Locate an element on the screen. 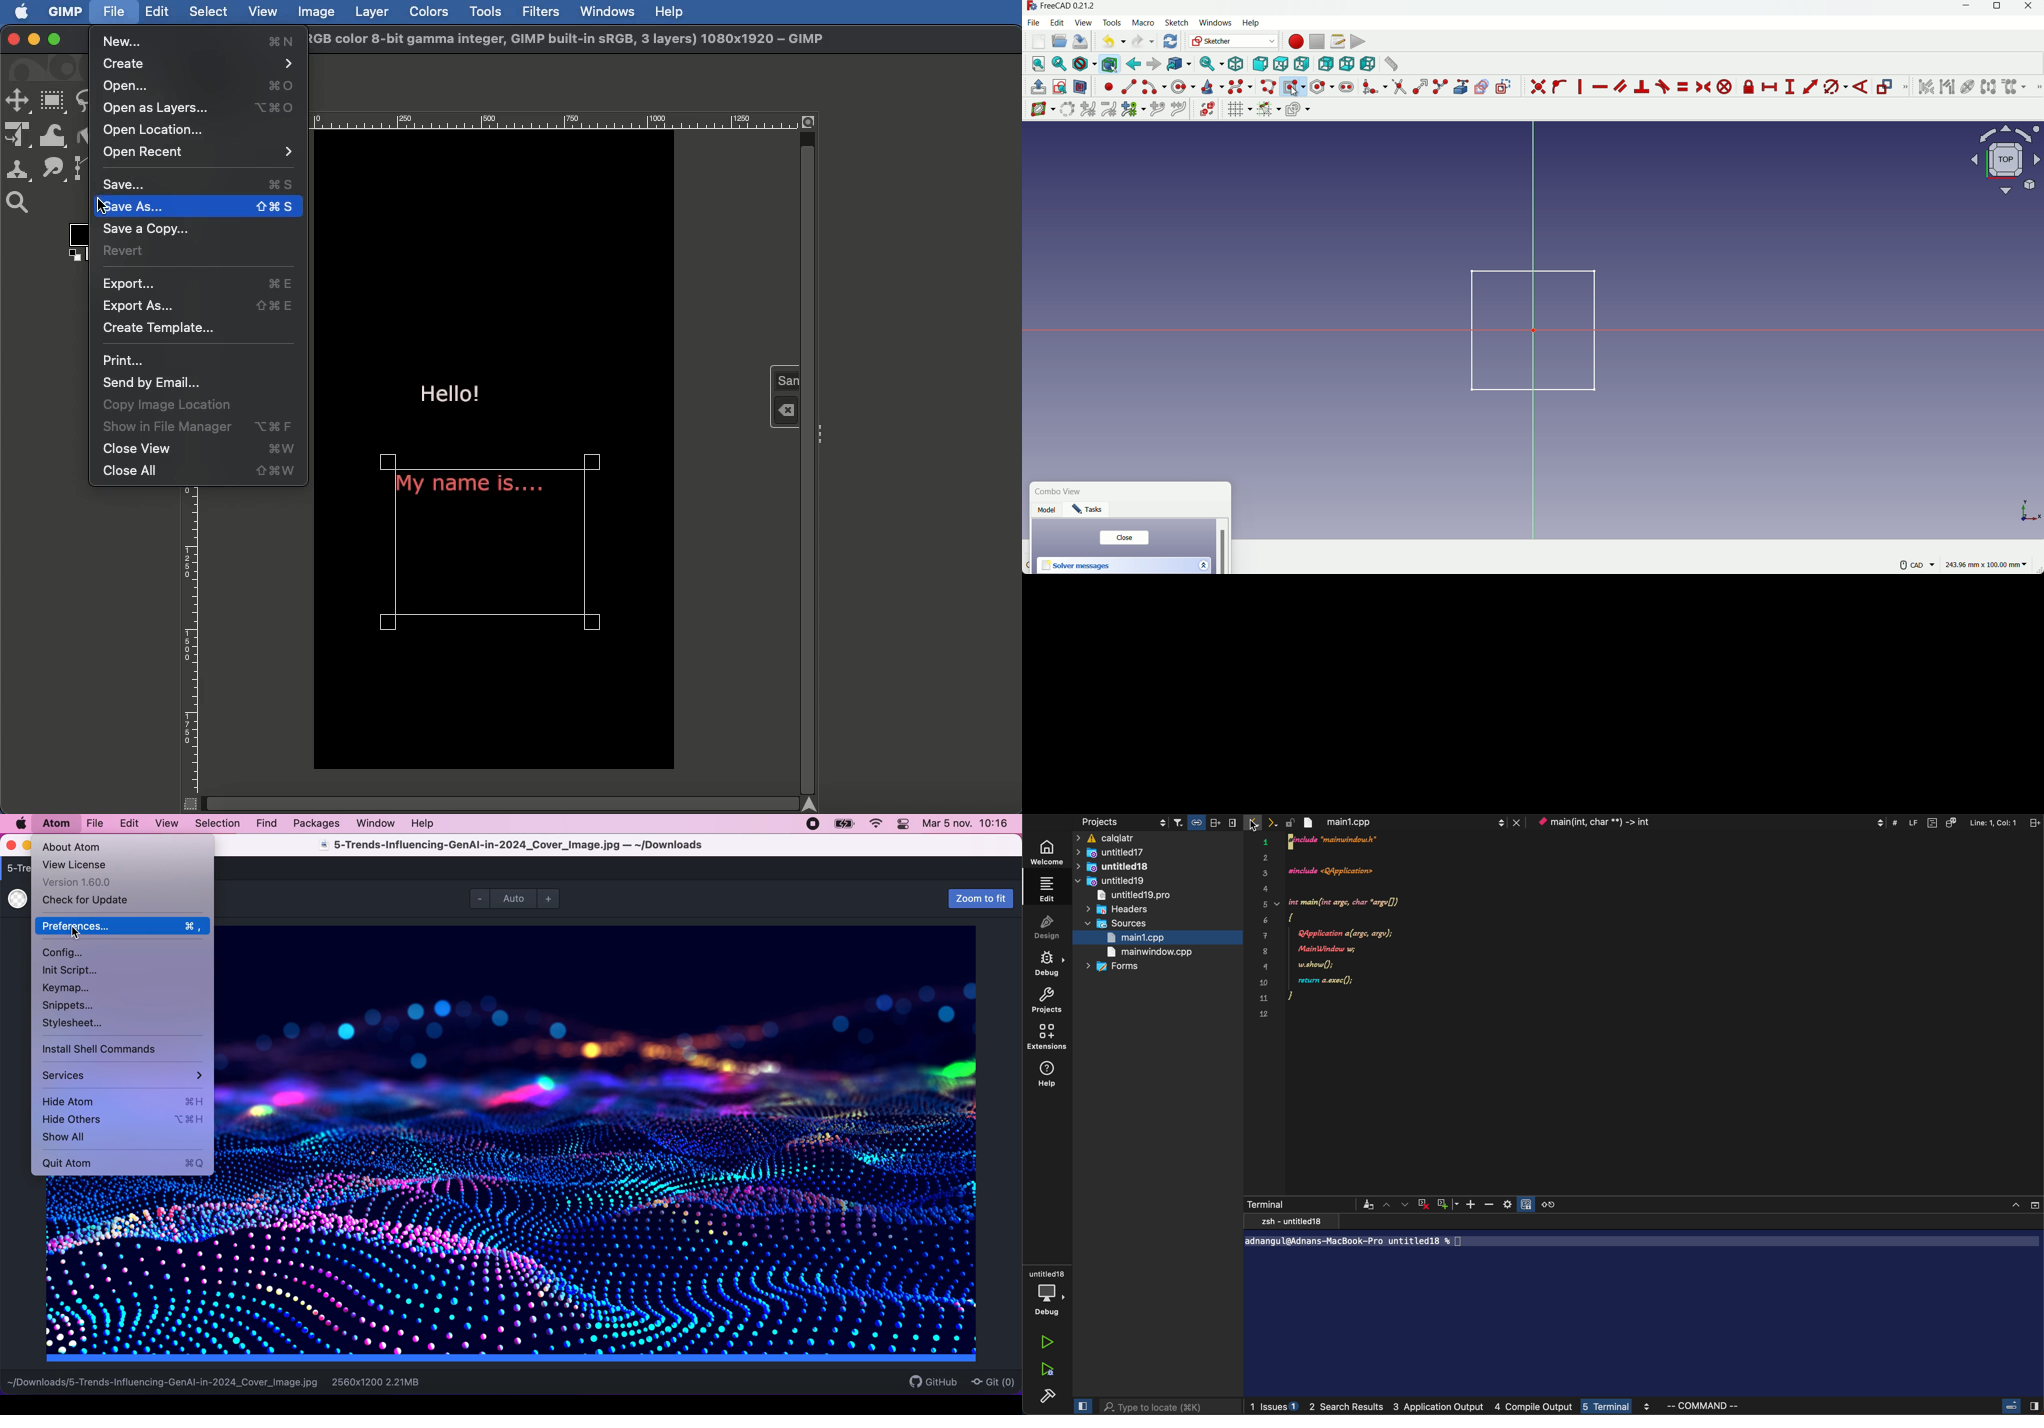  main1.cpp is located at coordinates (1142, 939).